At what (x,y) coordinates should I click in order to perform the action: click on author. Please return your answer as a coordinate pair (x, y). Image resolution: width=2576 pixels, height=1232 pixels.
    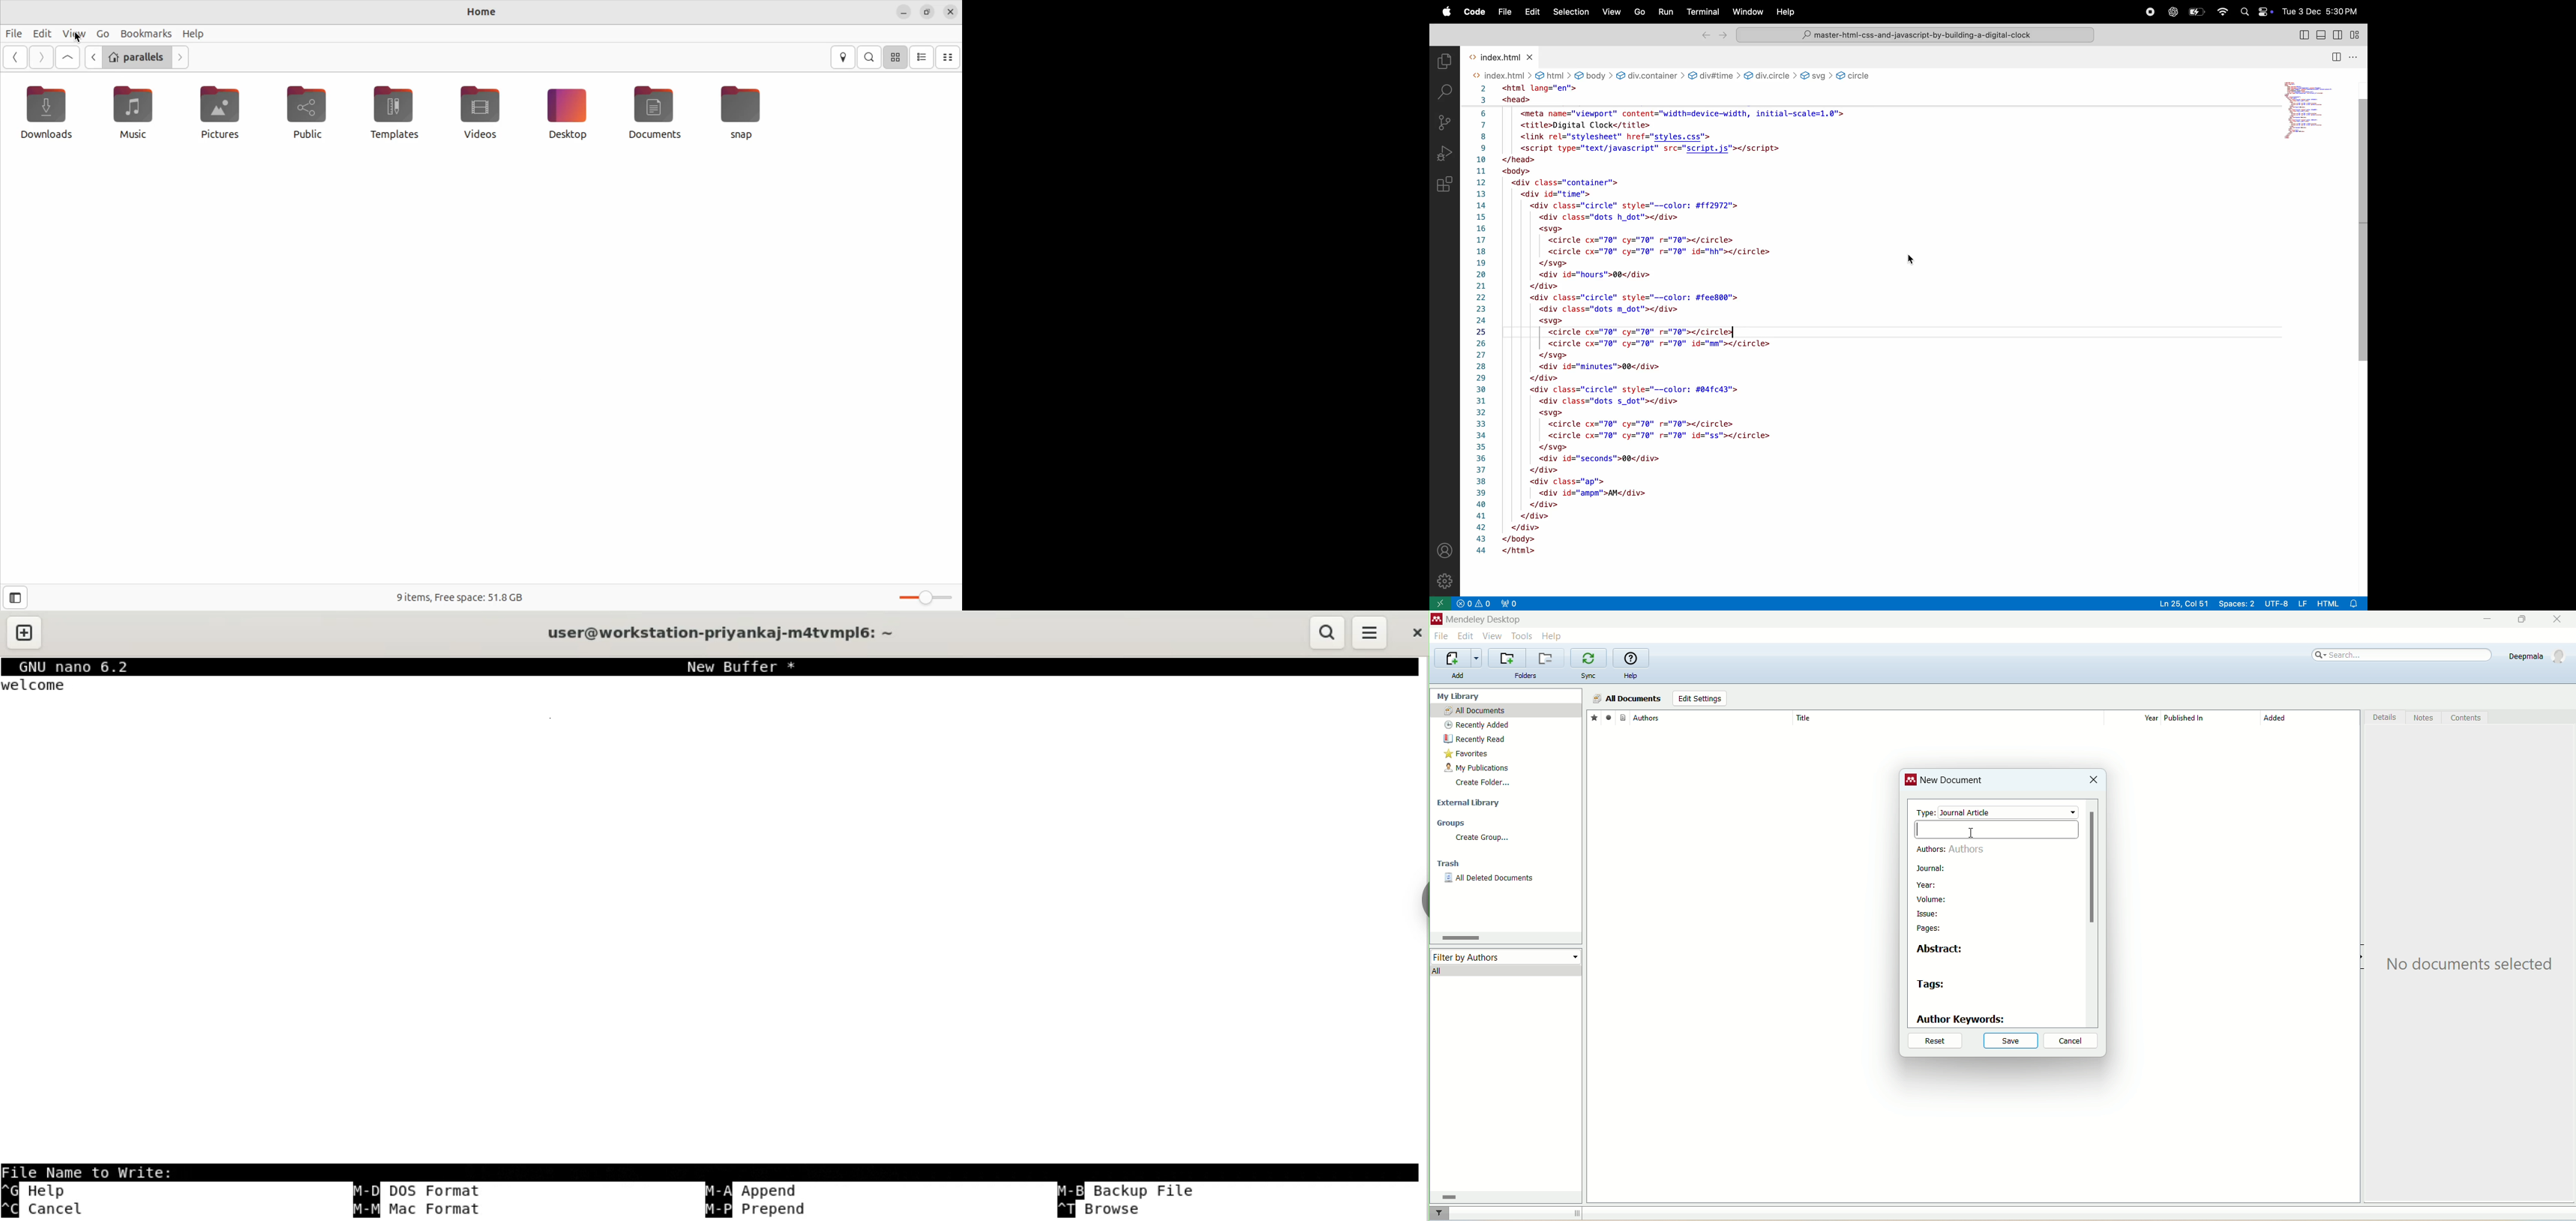
    Looking at the image, I should click on (1712, 718).